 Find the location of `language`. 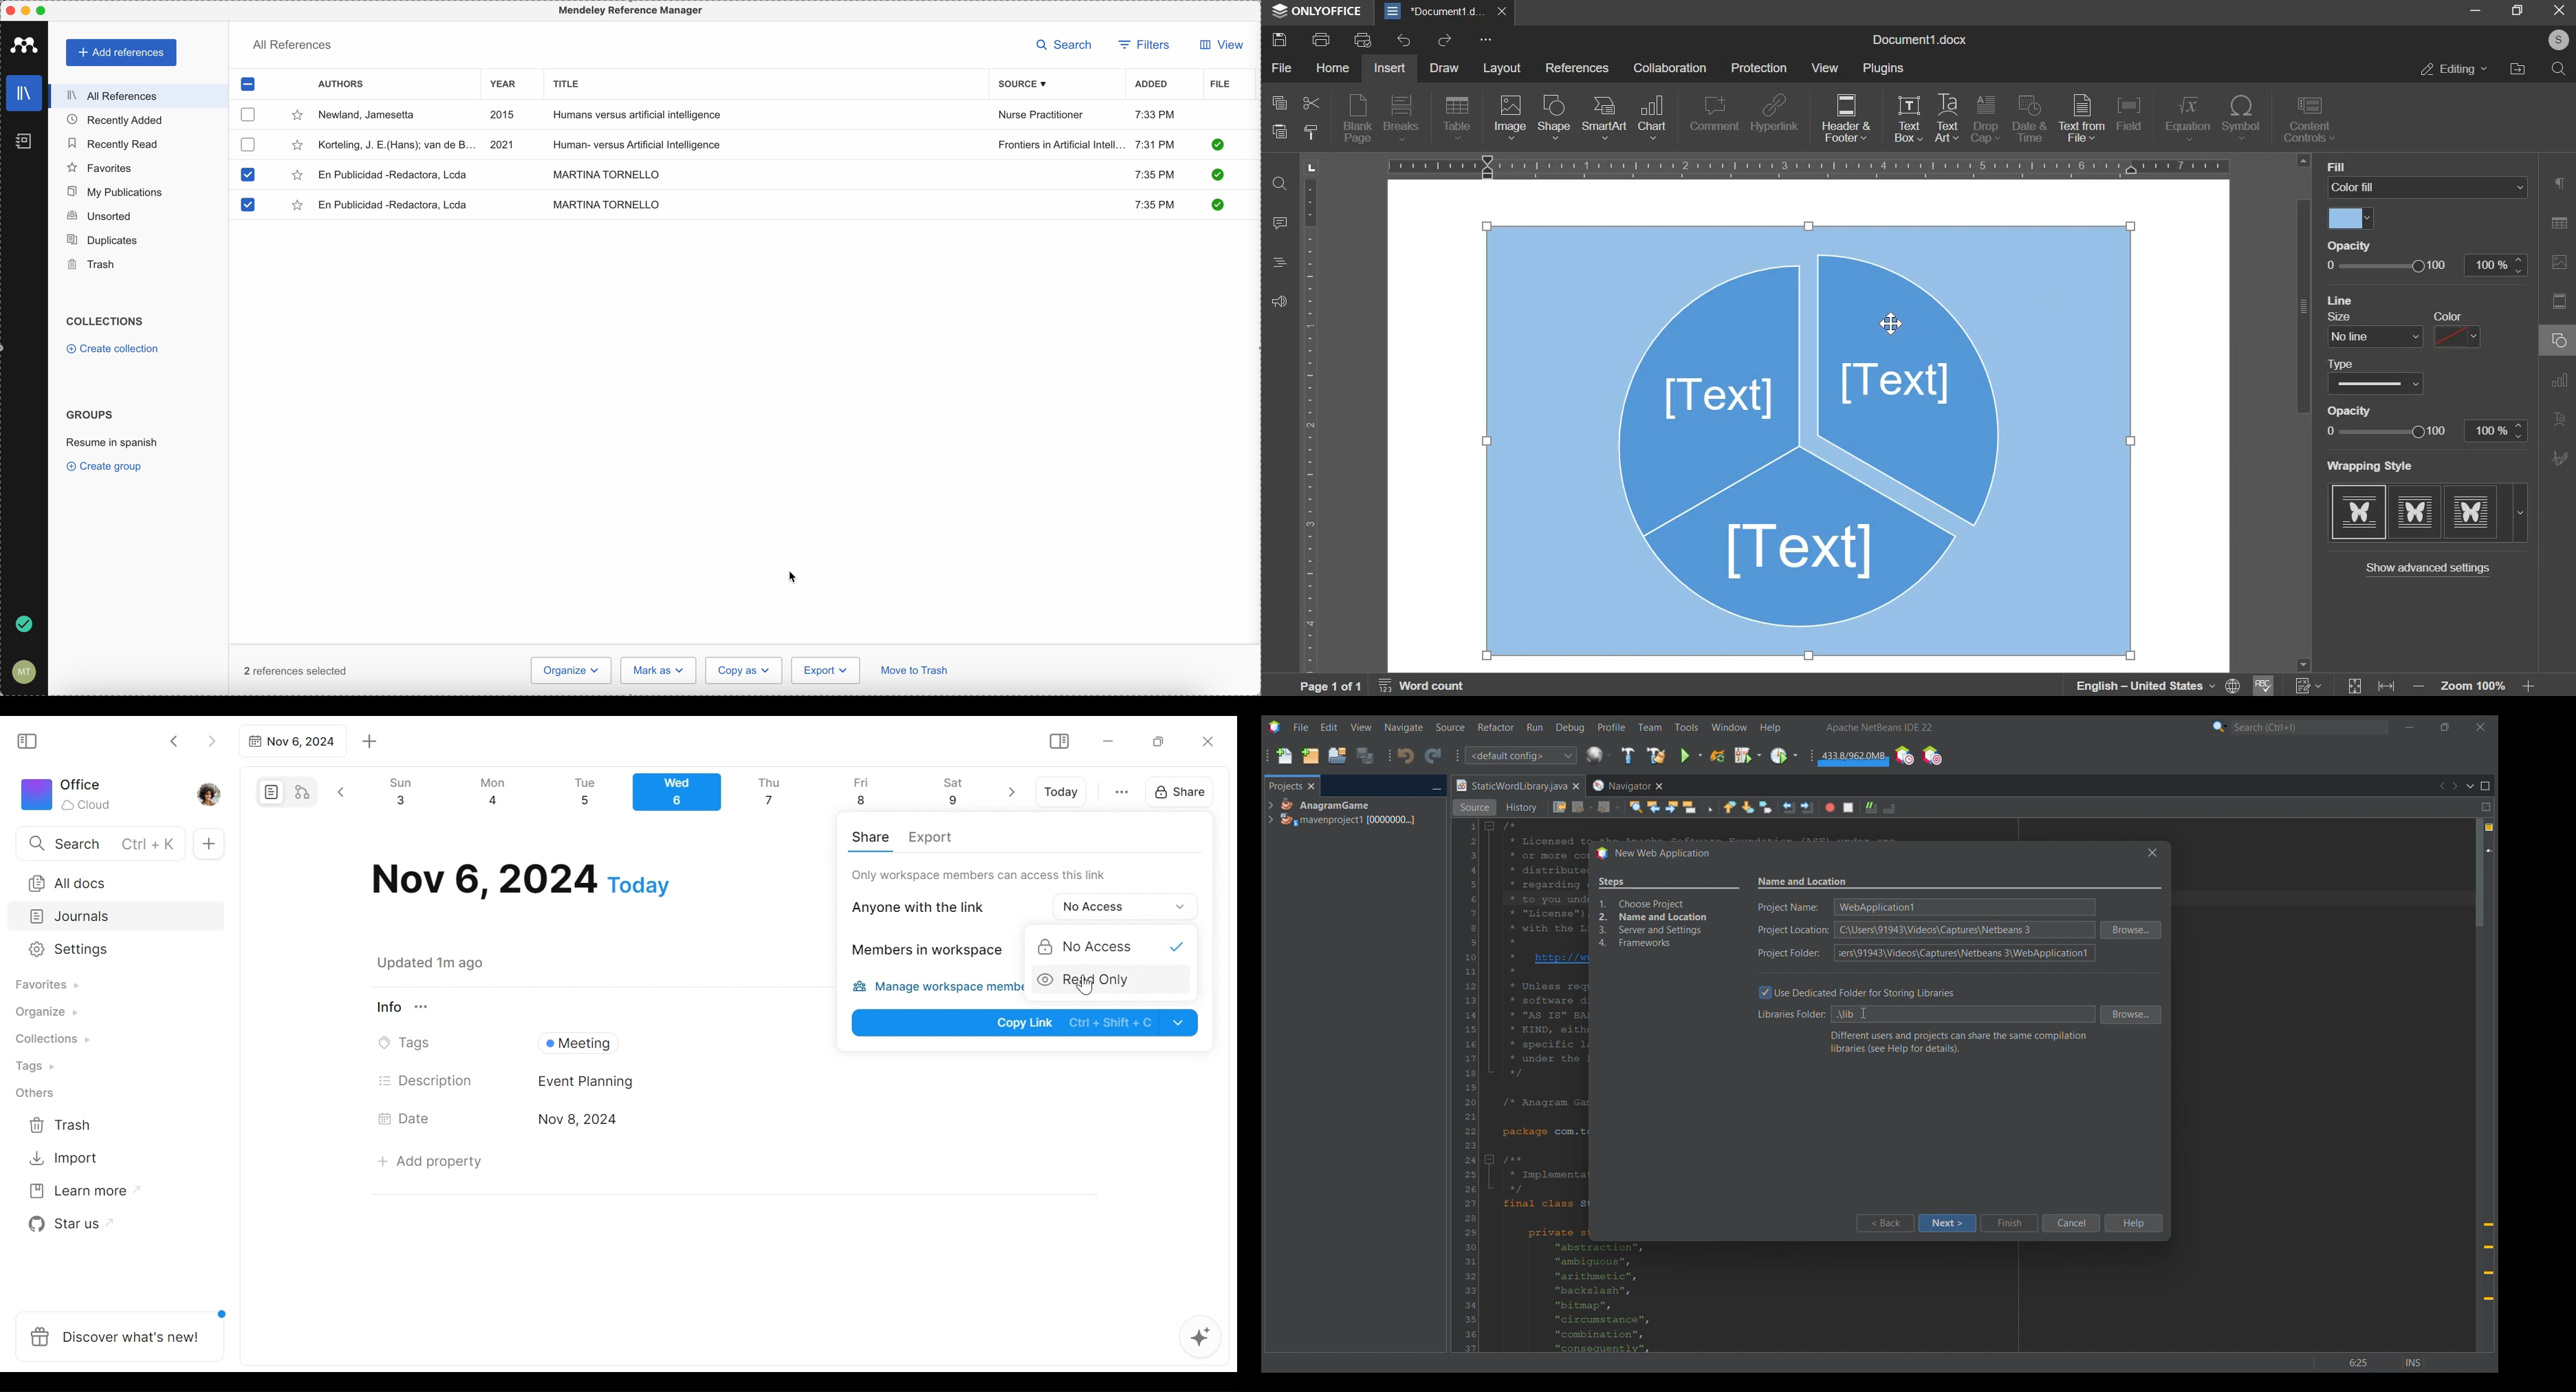

language is located at coordinates (2146, 684).